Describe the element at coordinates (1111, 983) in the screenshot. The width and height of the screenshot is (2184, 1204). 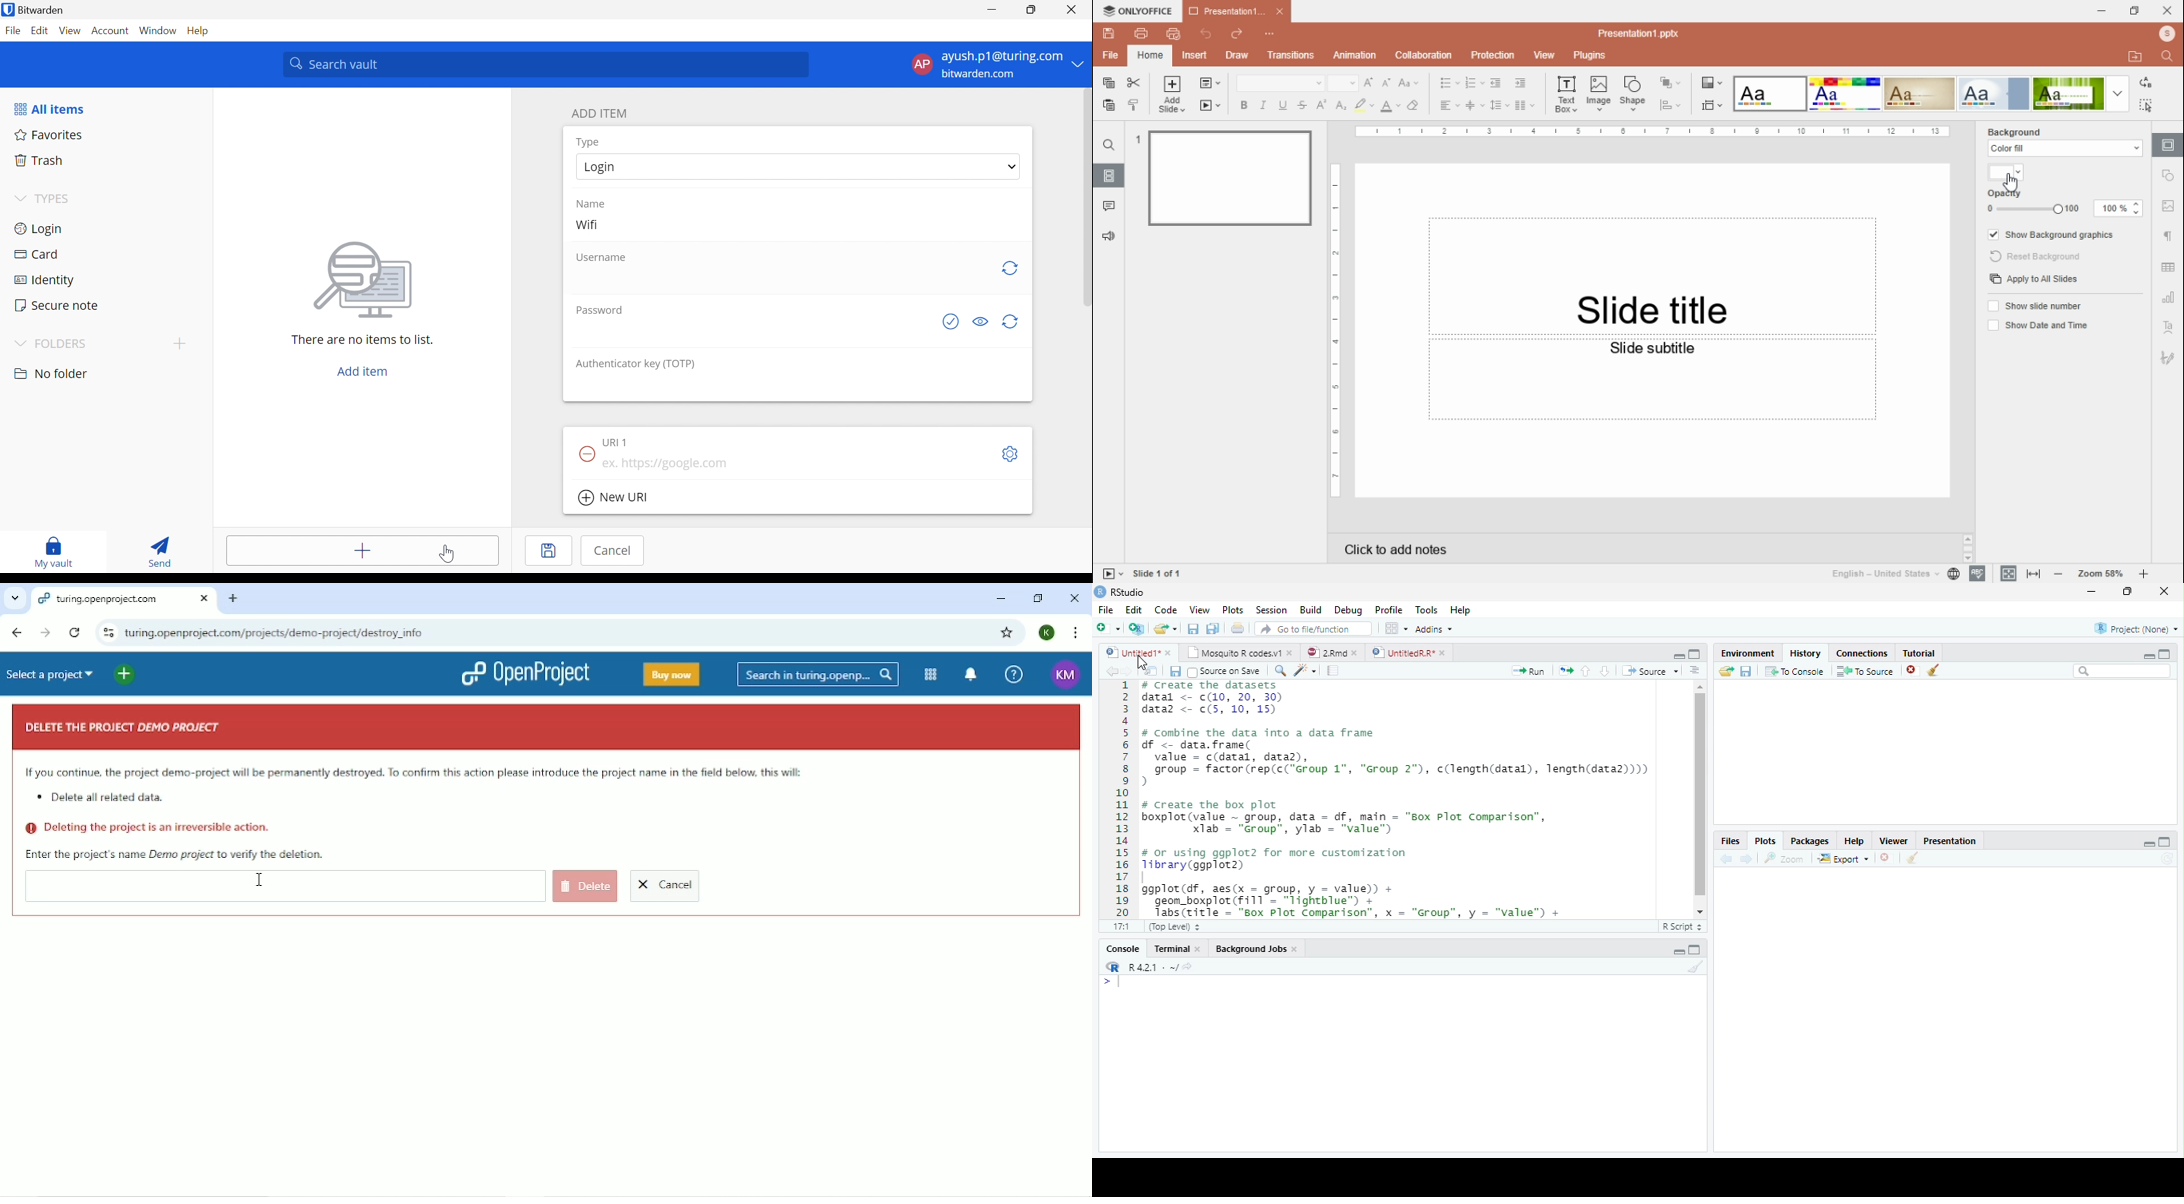
I see `New line` at that location.